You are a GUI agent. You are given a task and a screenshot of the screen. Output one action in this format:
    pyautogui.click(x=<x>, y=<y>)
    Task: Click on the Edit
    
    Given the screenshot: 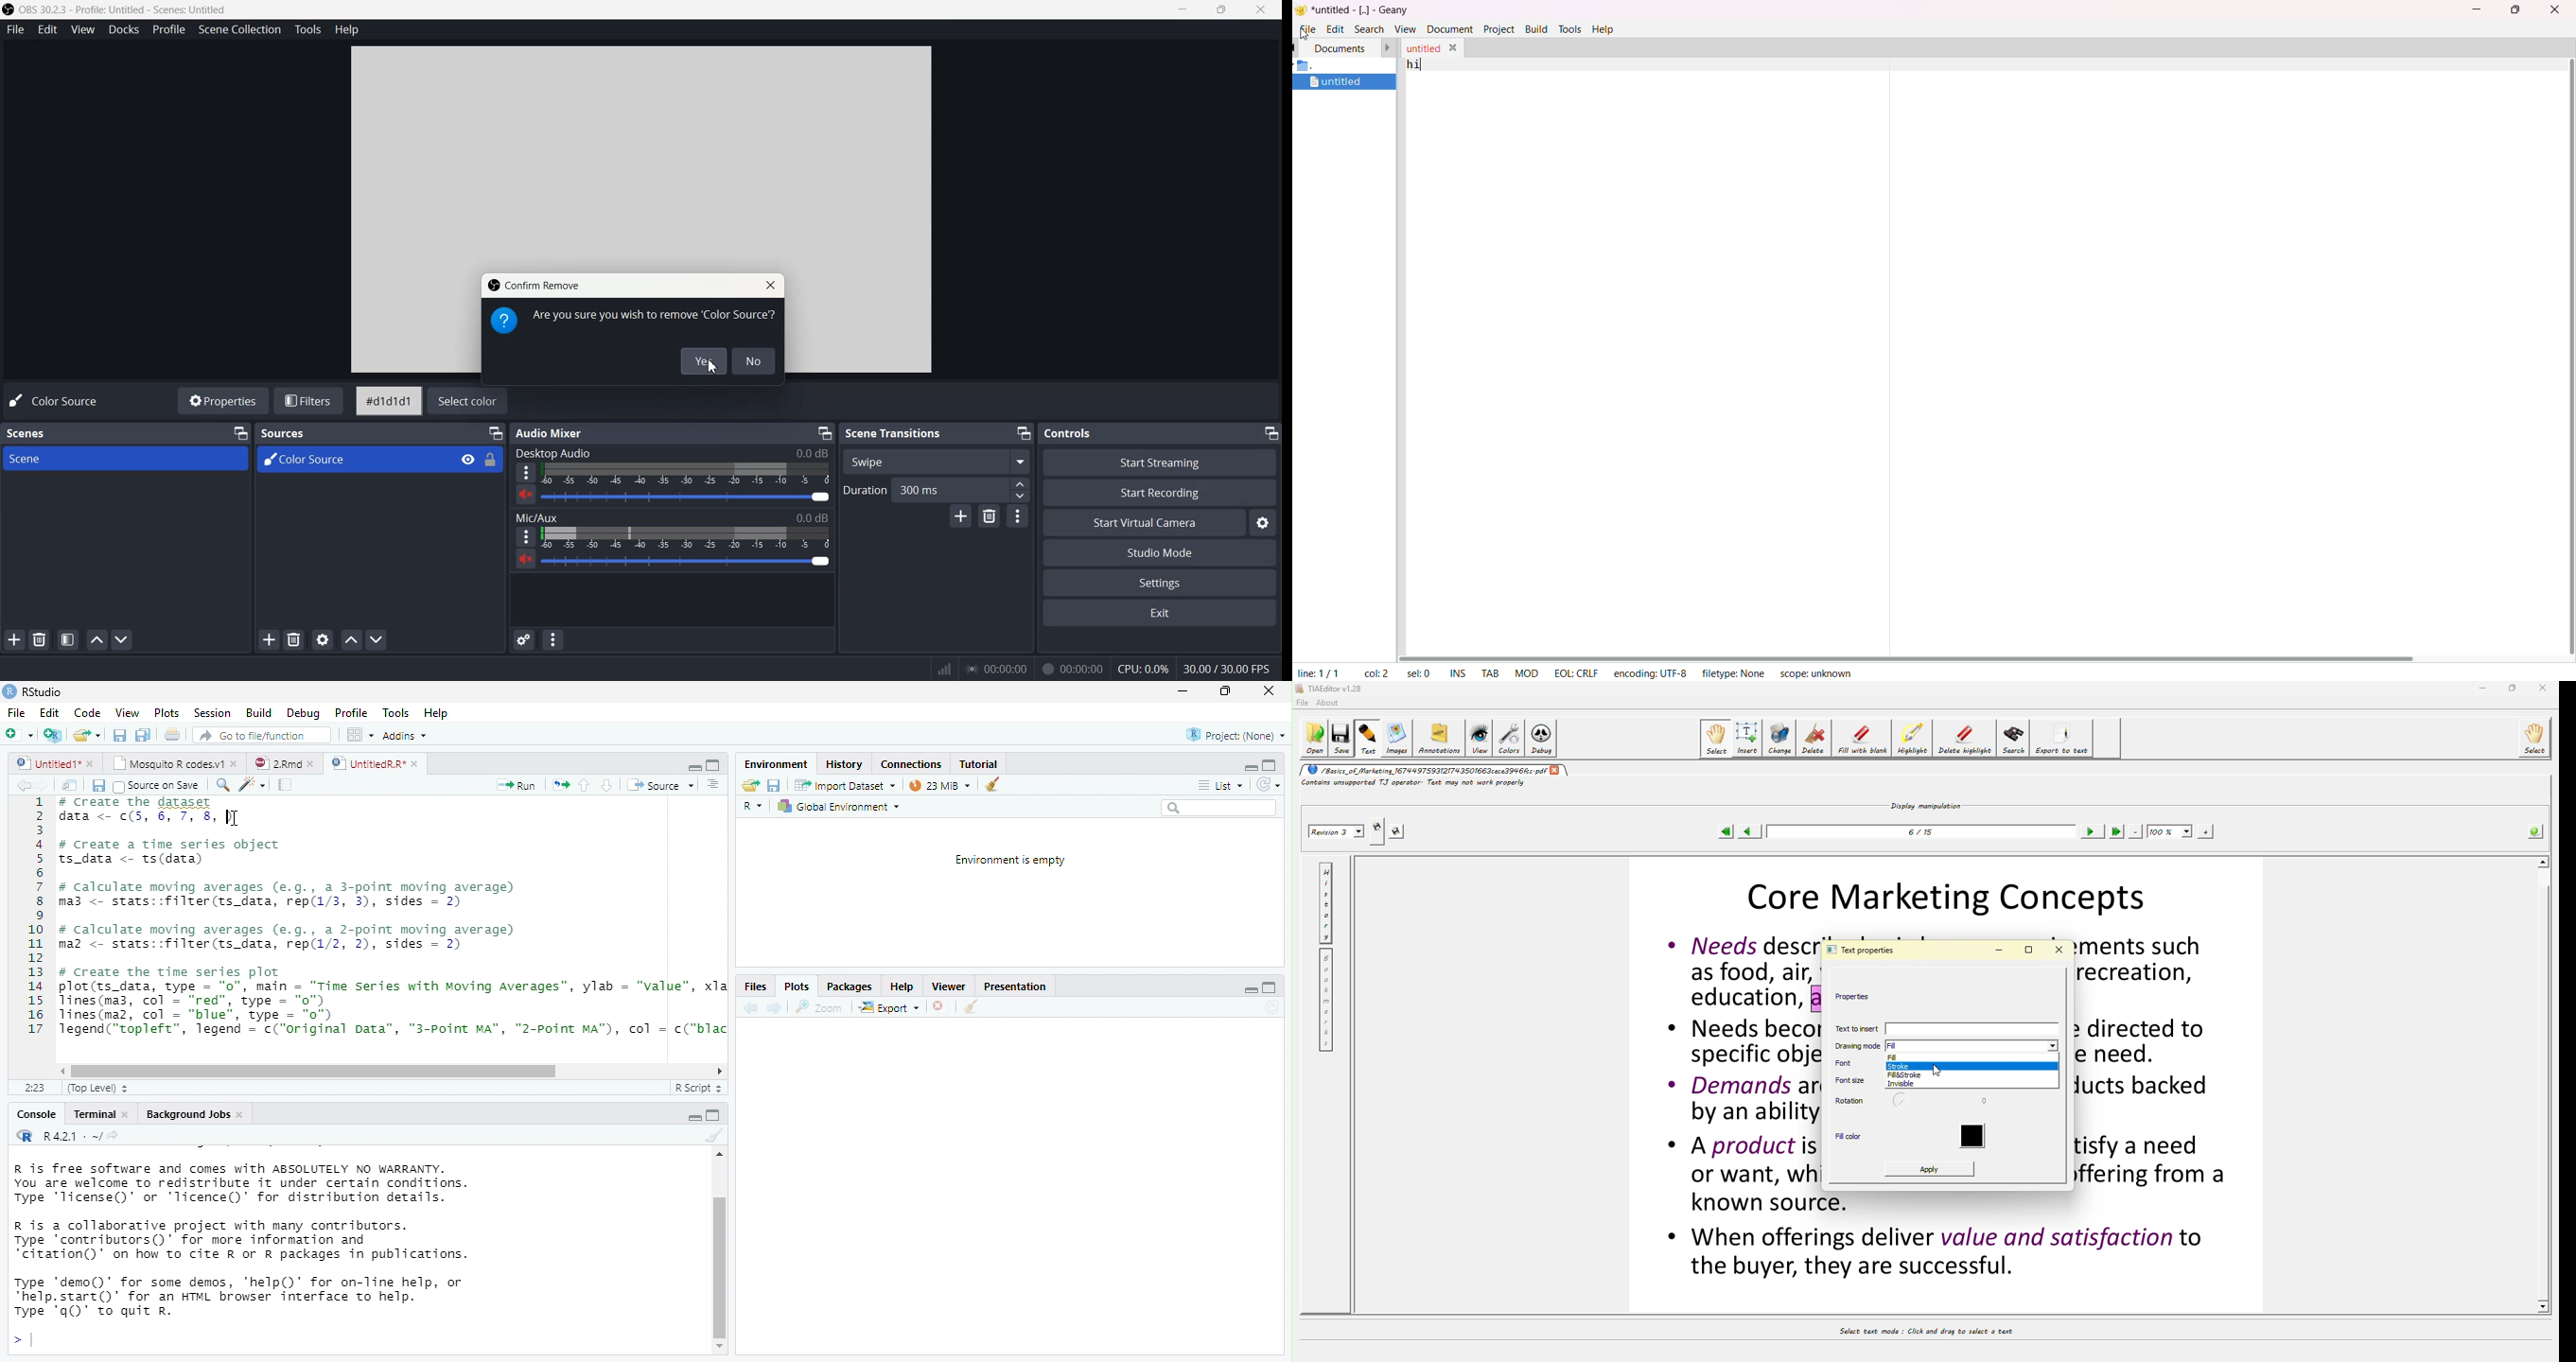 What is the action you would take?
    pyautogui.click(x=48, y=29)
    